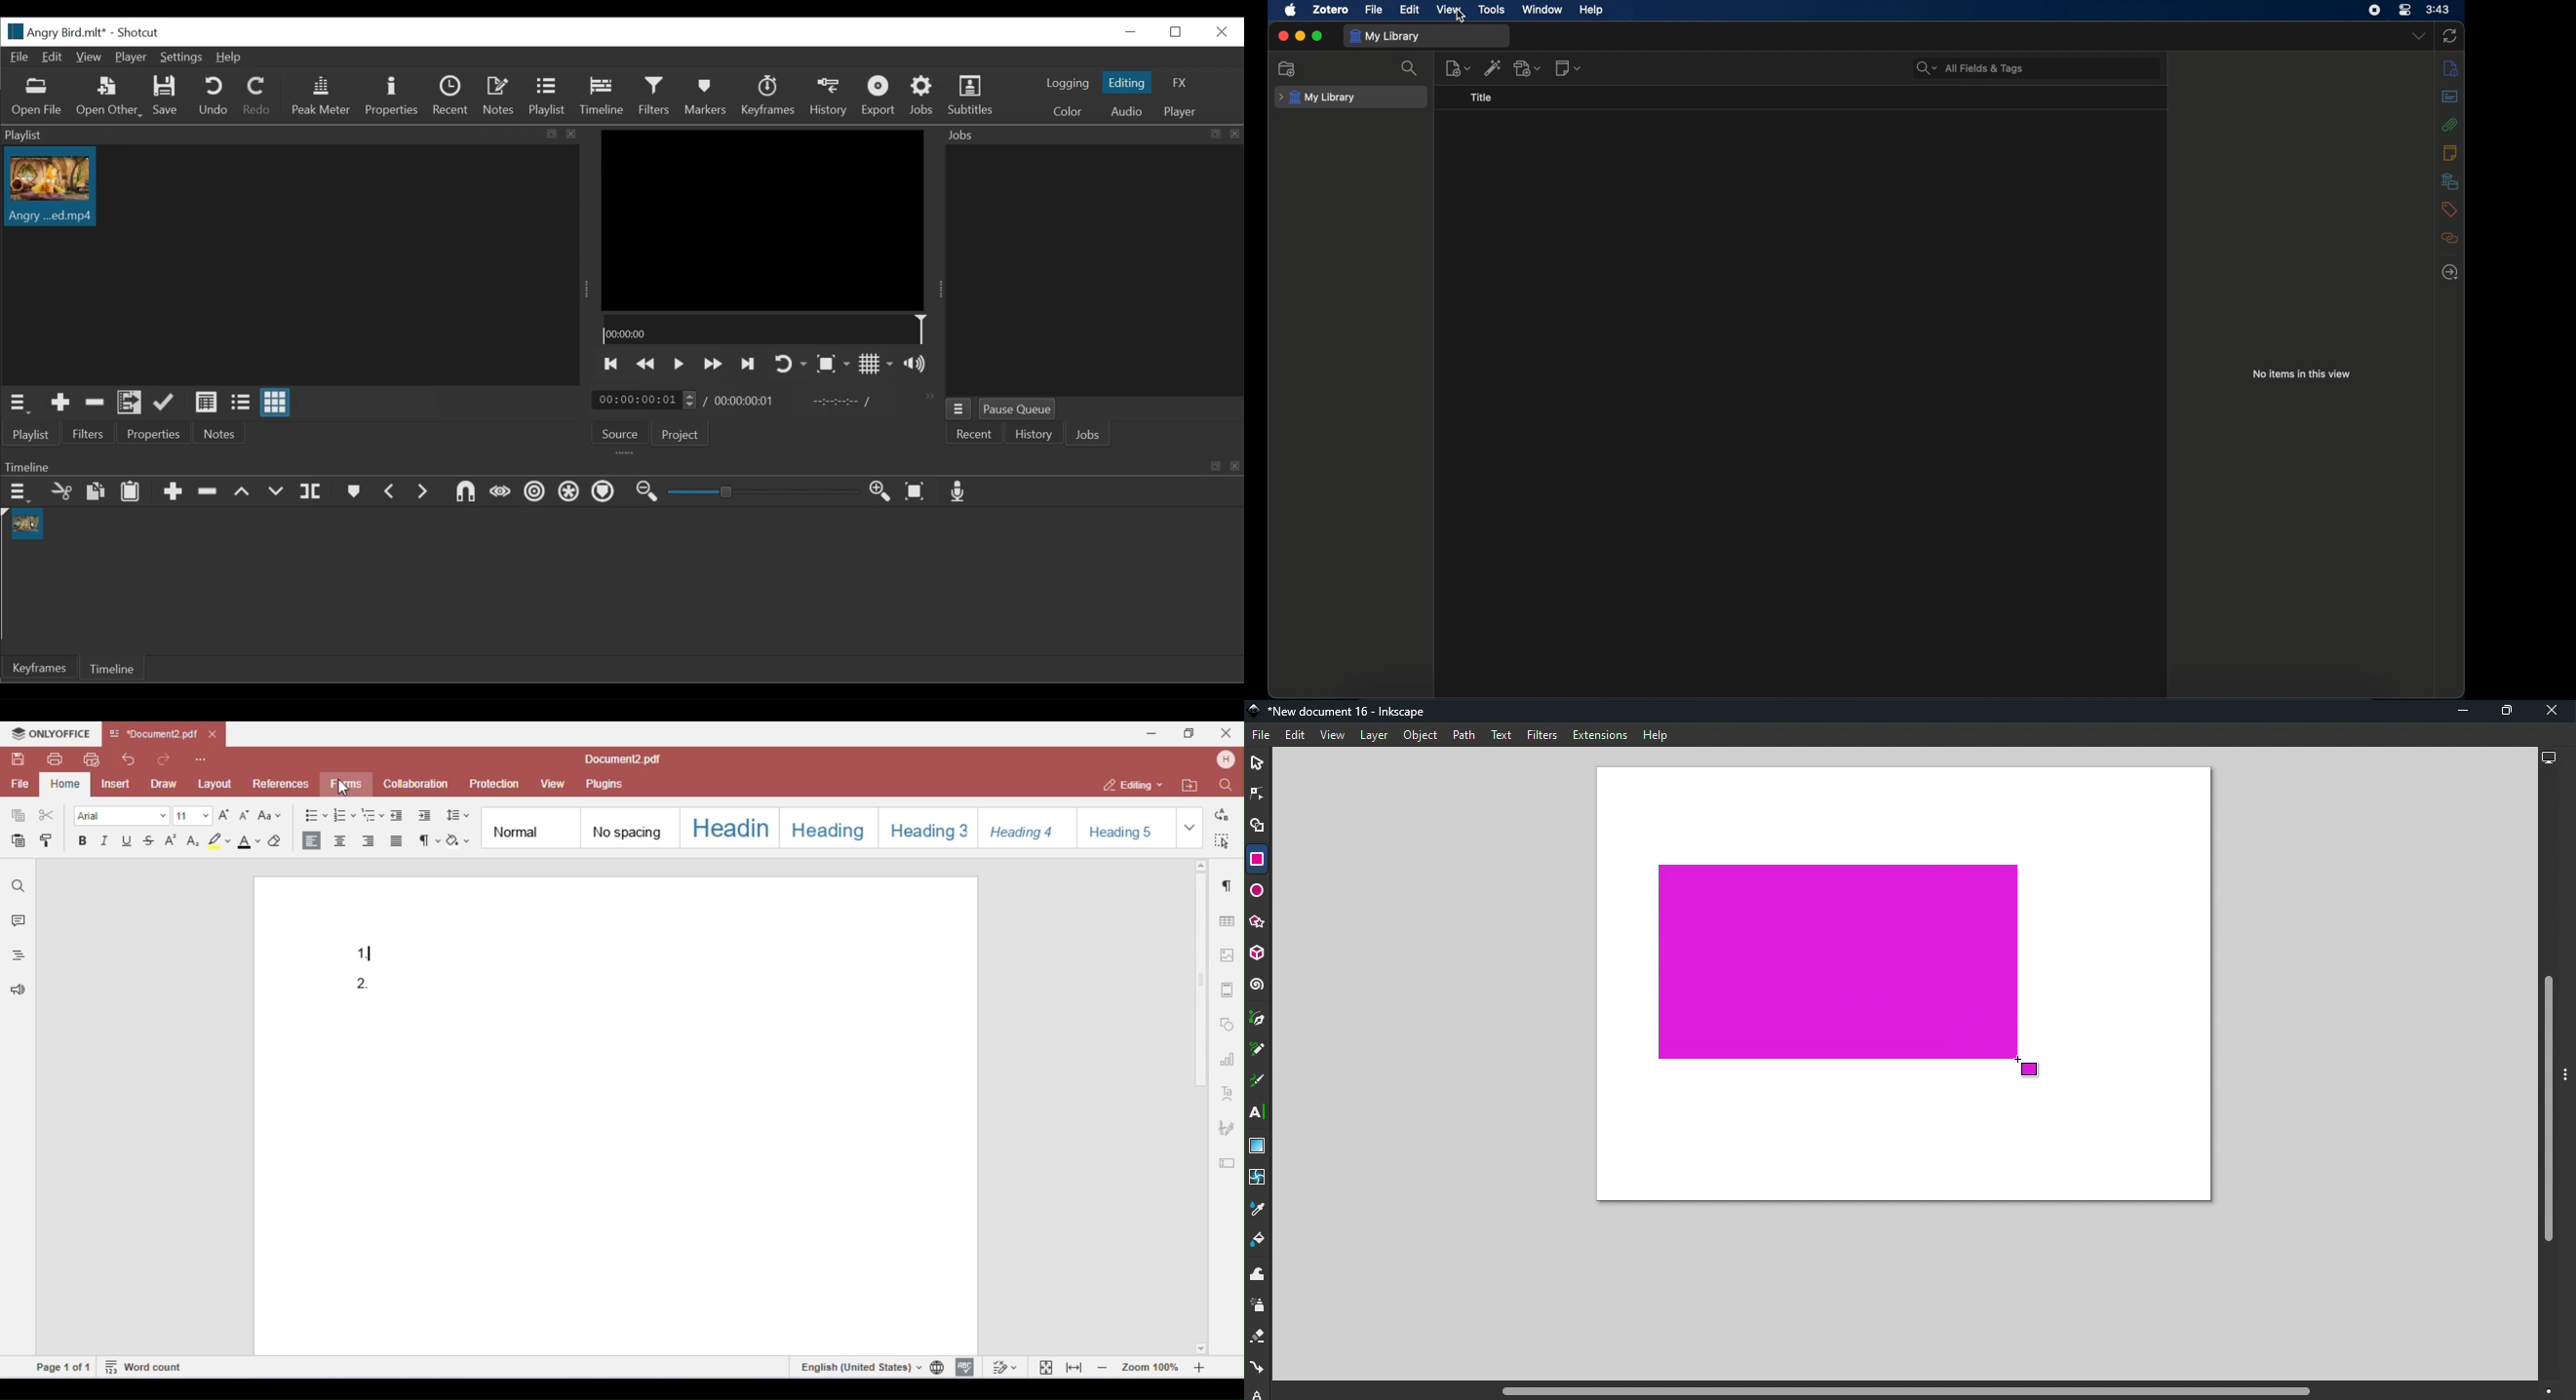 The height and width of the screenshot is (1400, 2576). Describe the element at coordinates (603, 95) in the screenshot. I see `Timeline` at that location.